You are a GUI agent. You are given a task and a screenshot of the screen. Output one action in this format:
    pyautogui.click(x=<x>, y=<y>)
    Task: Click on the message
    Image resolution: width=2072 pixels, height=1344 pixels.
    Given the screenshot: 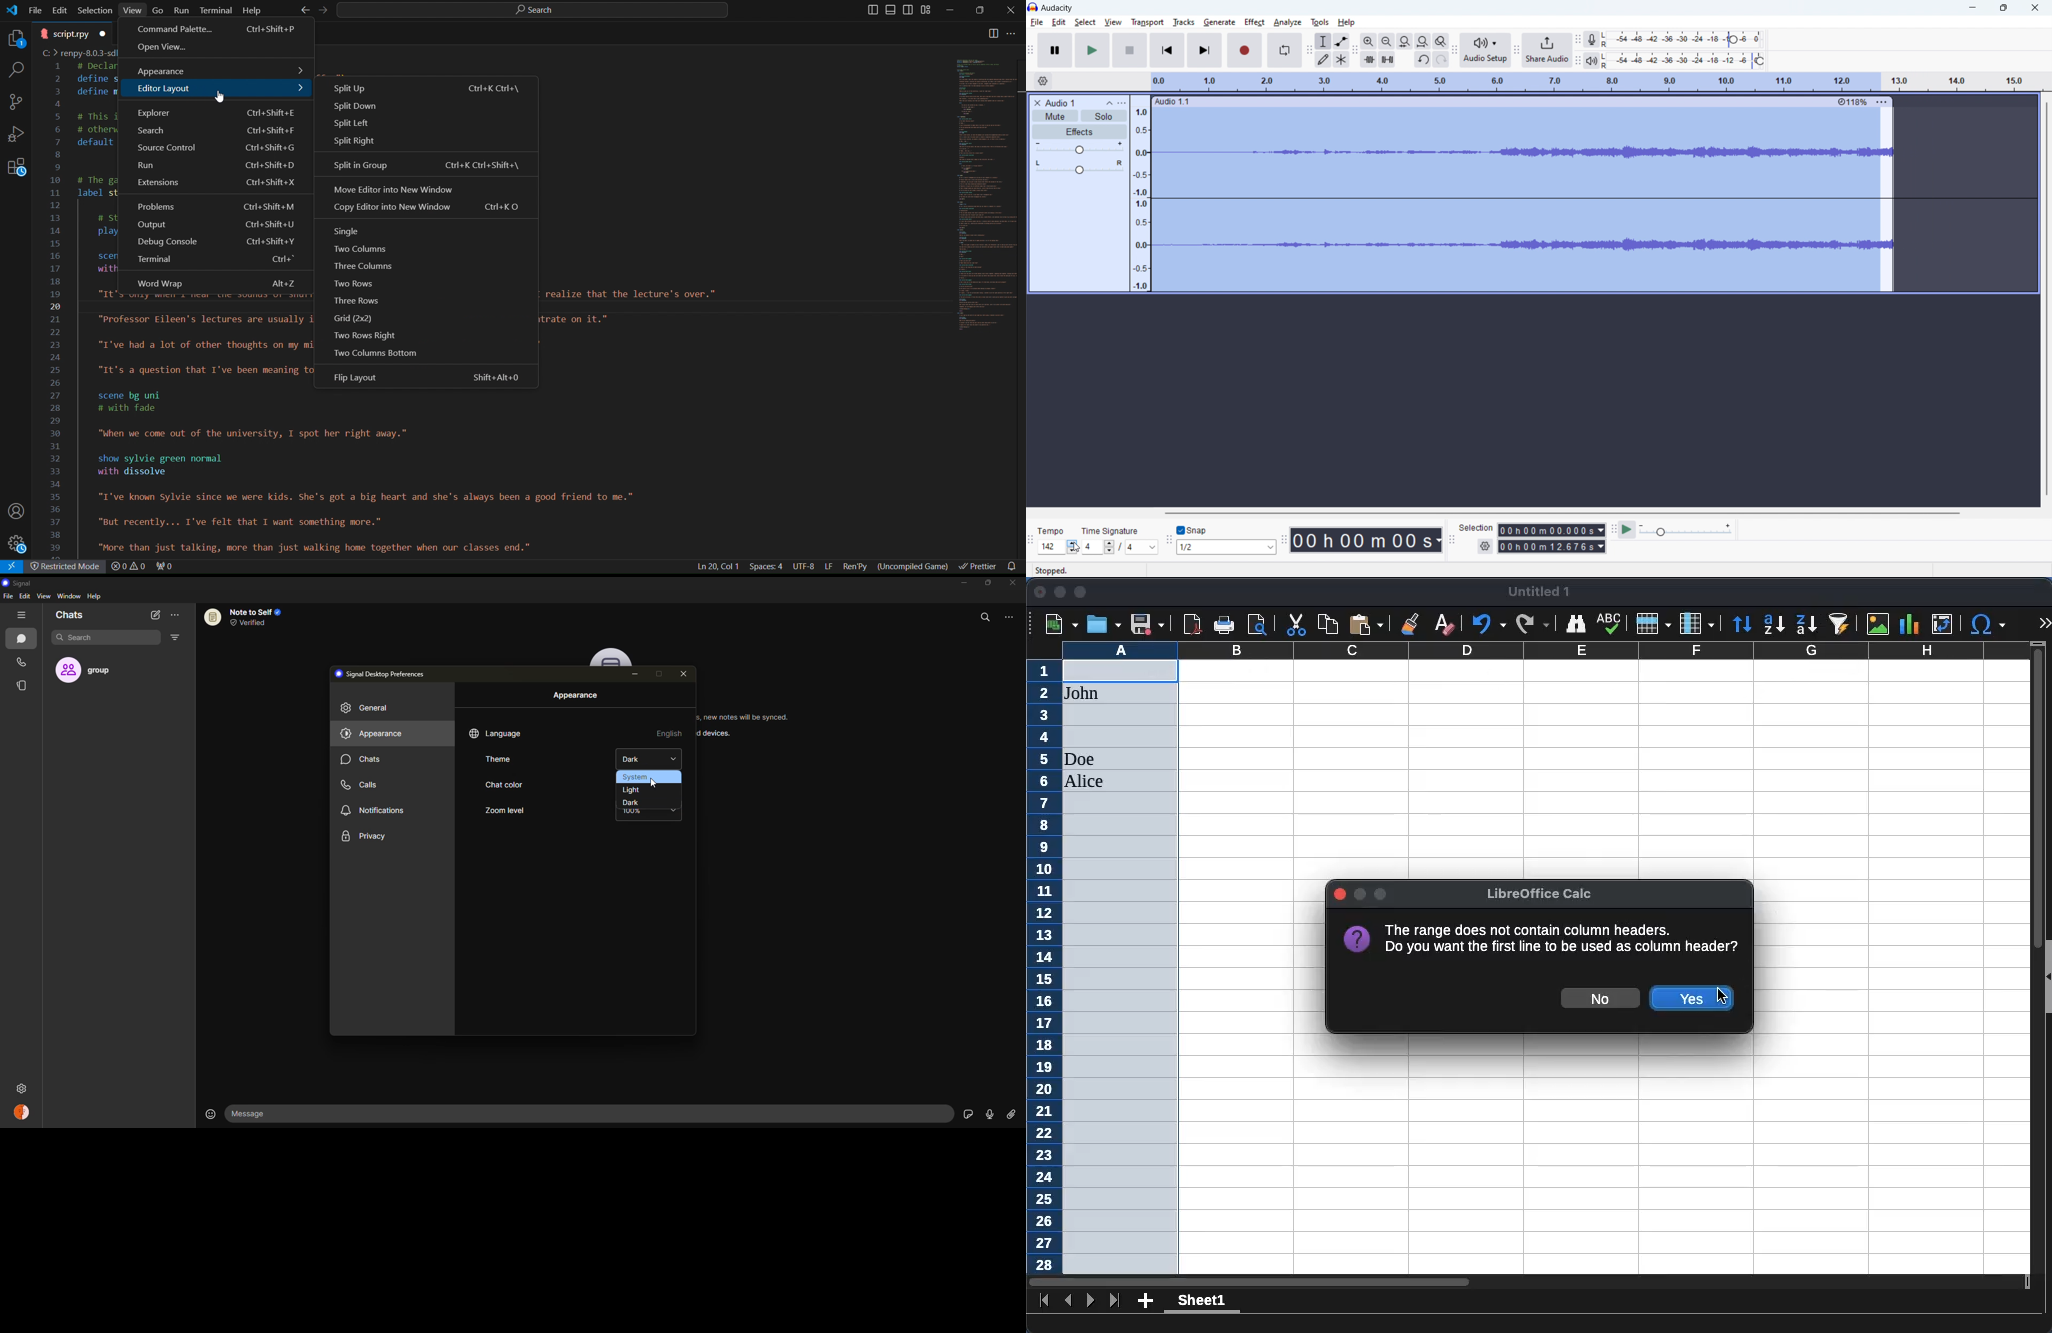 What is the action you would take?
    pyautogui.click(x=298, y=1115)
    